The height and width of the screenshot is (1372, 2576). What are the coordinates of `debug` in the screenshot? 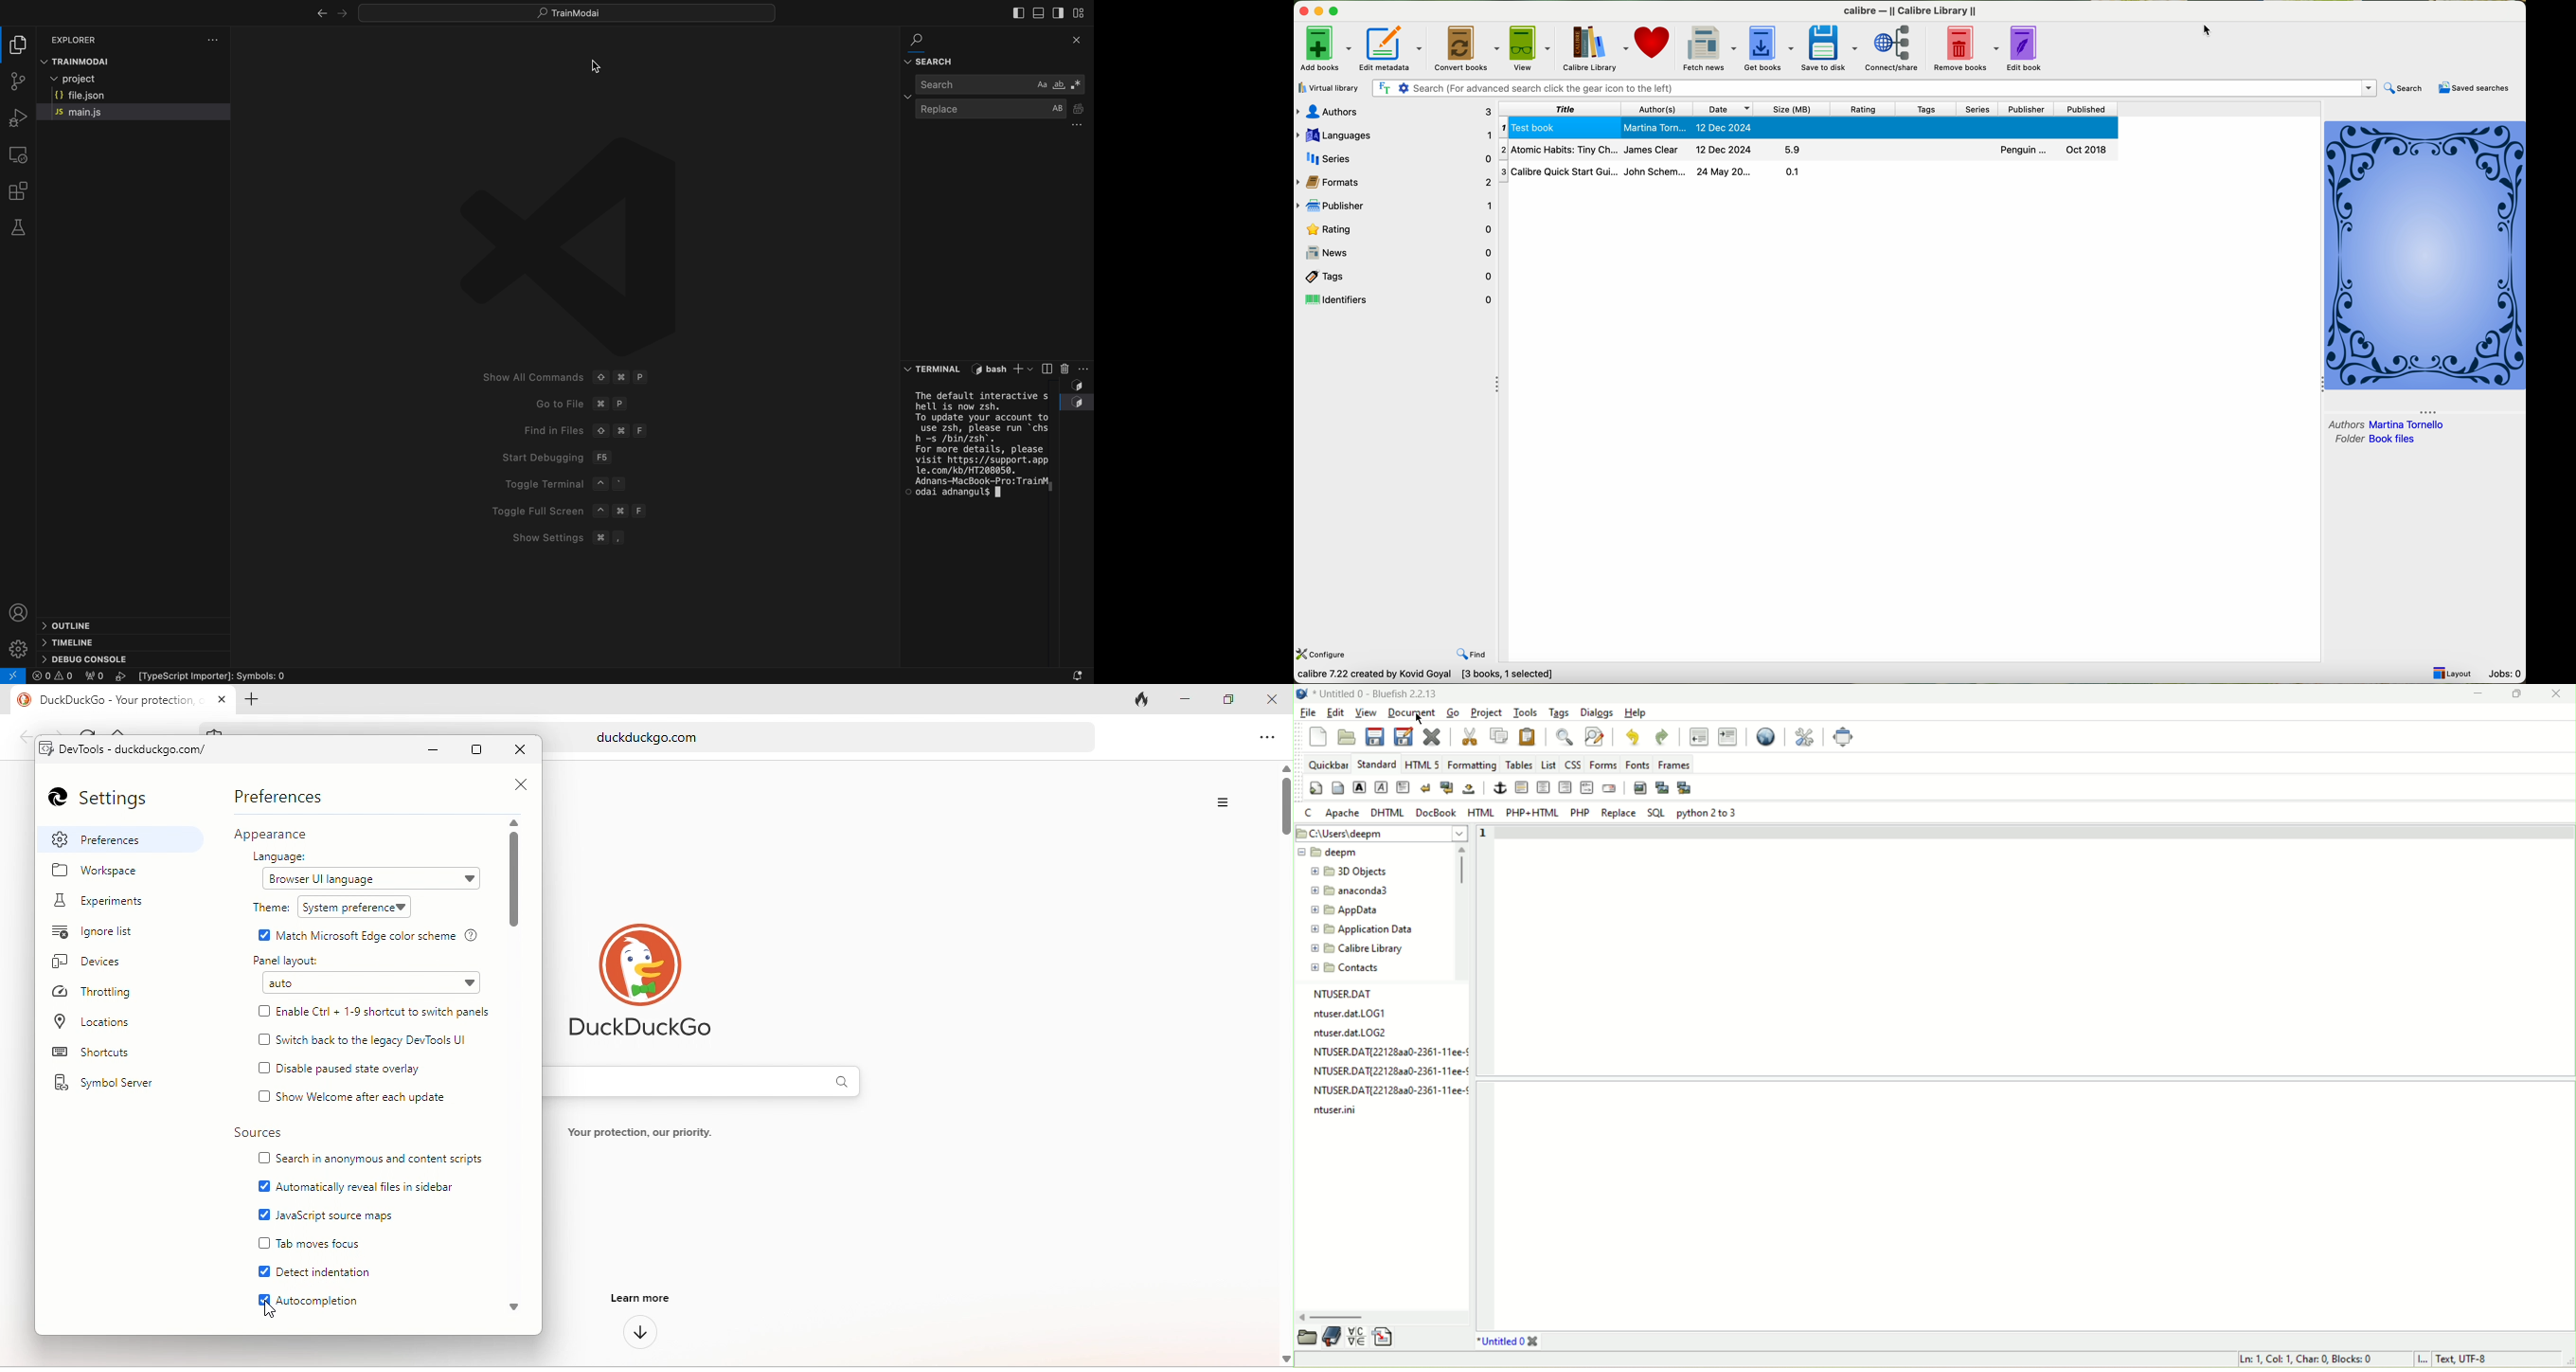 It's located at (16, 117).